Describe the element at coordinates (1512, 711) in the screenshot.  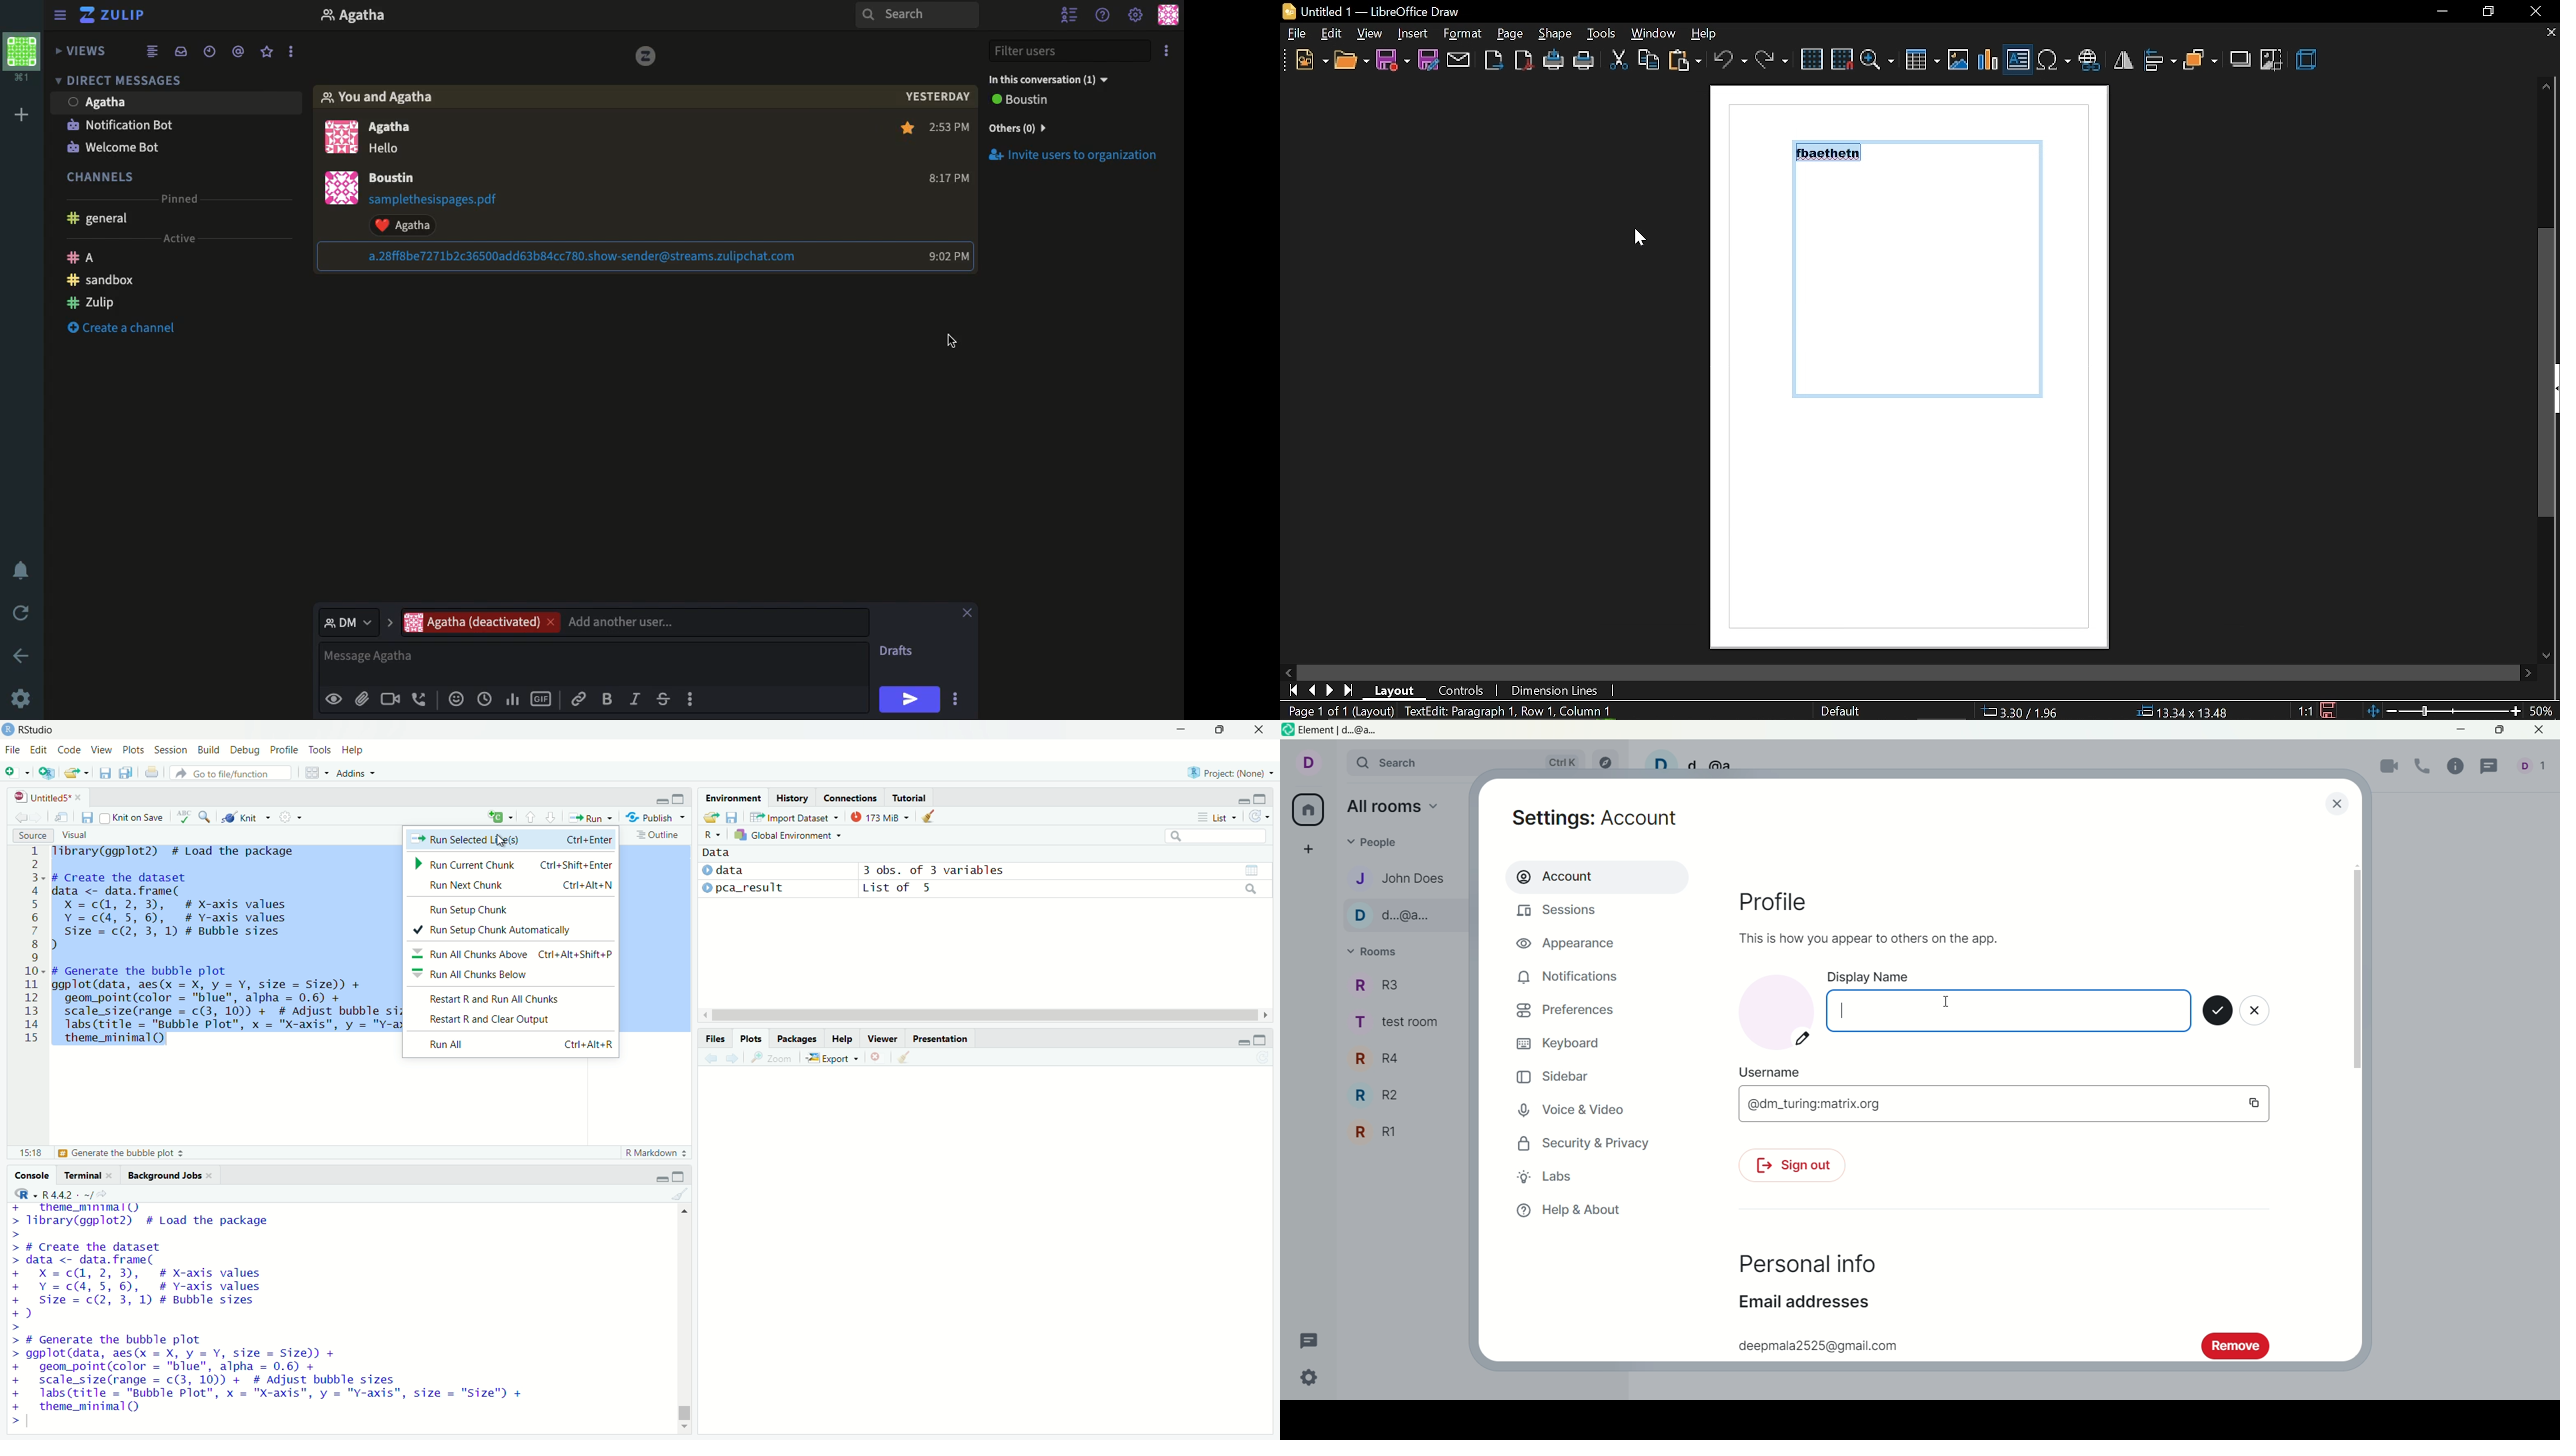
I see `TextEdit: Paragraph 1, Row 1, Column 10` at that location.